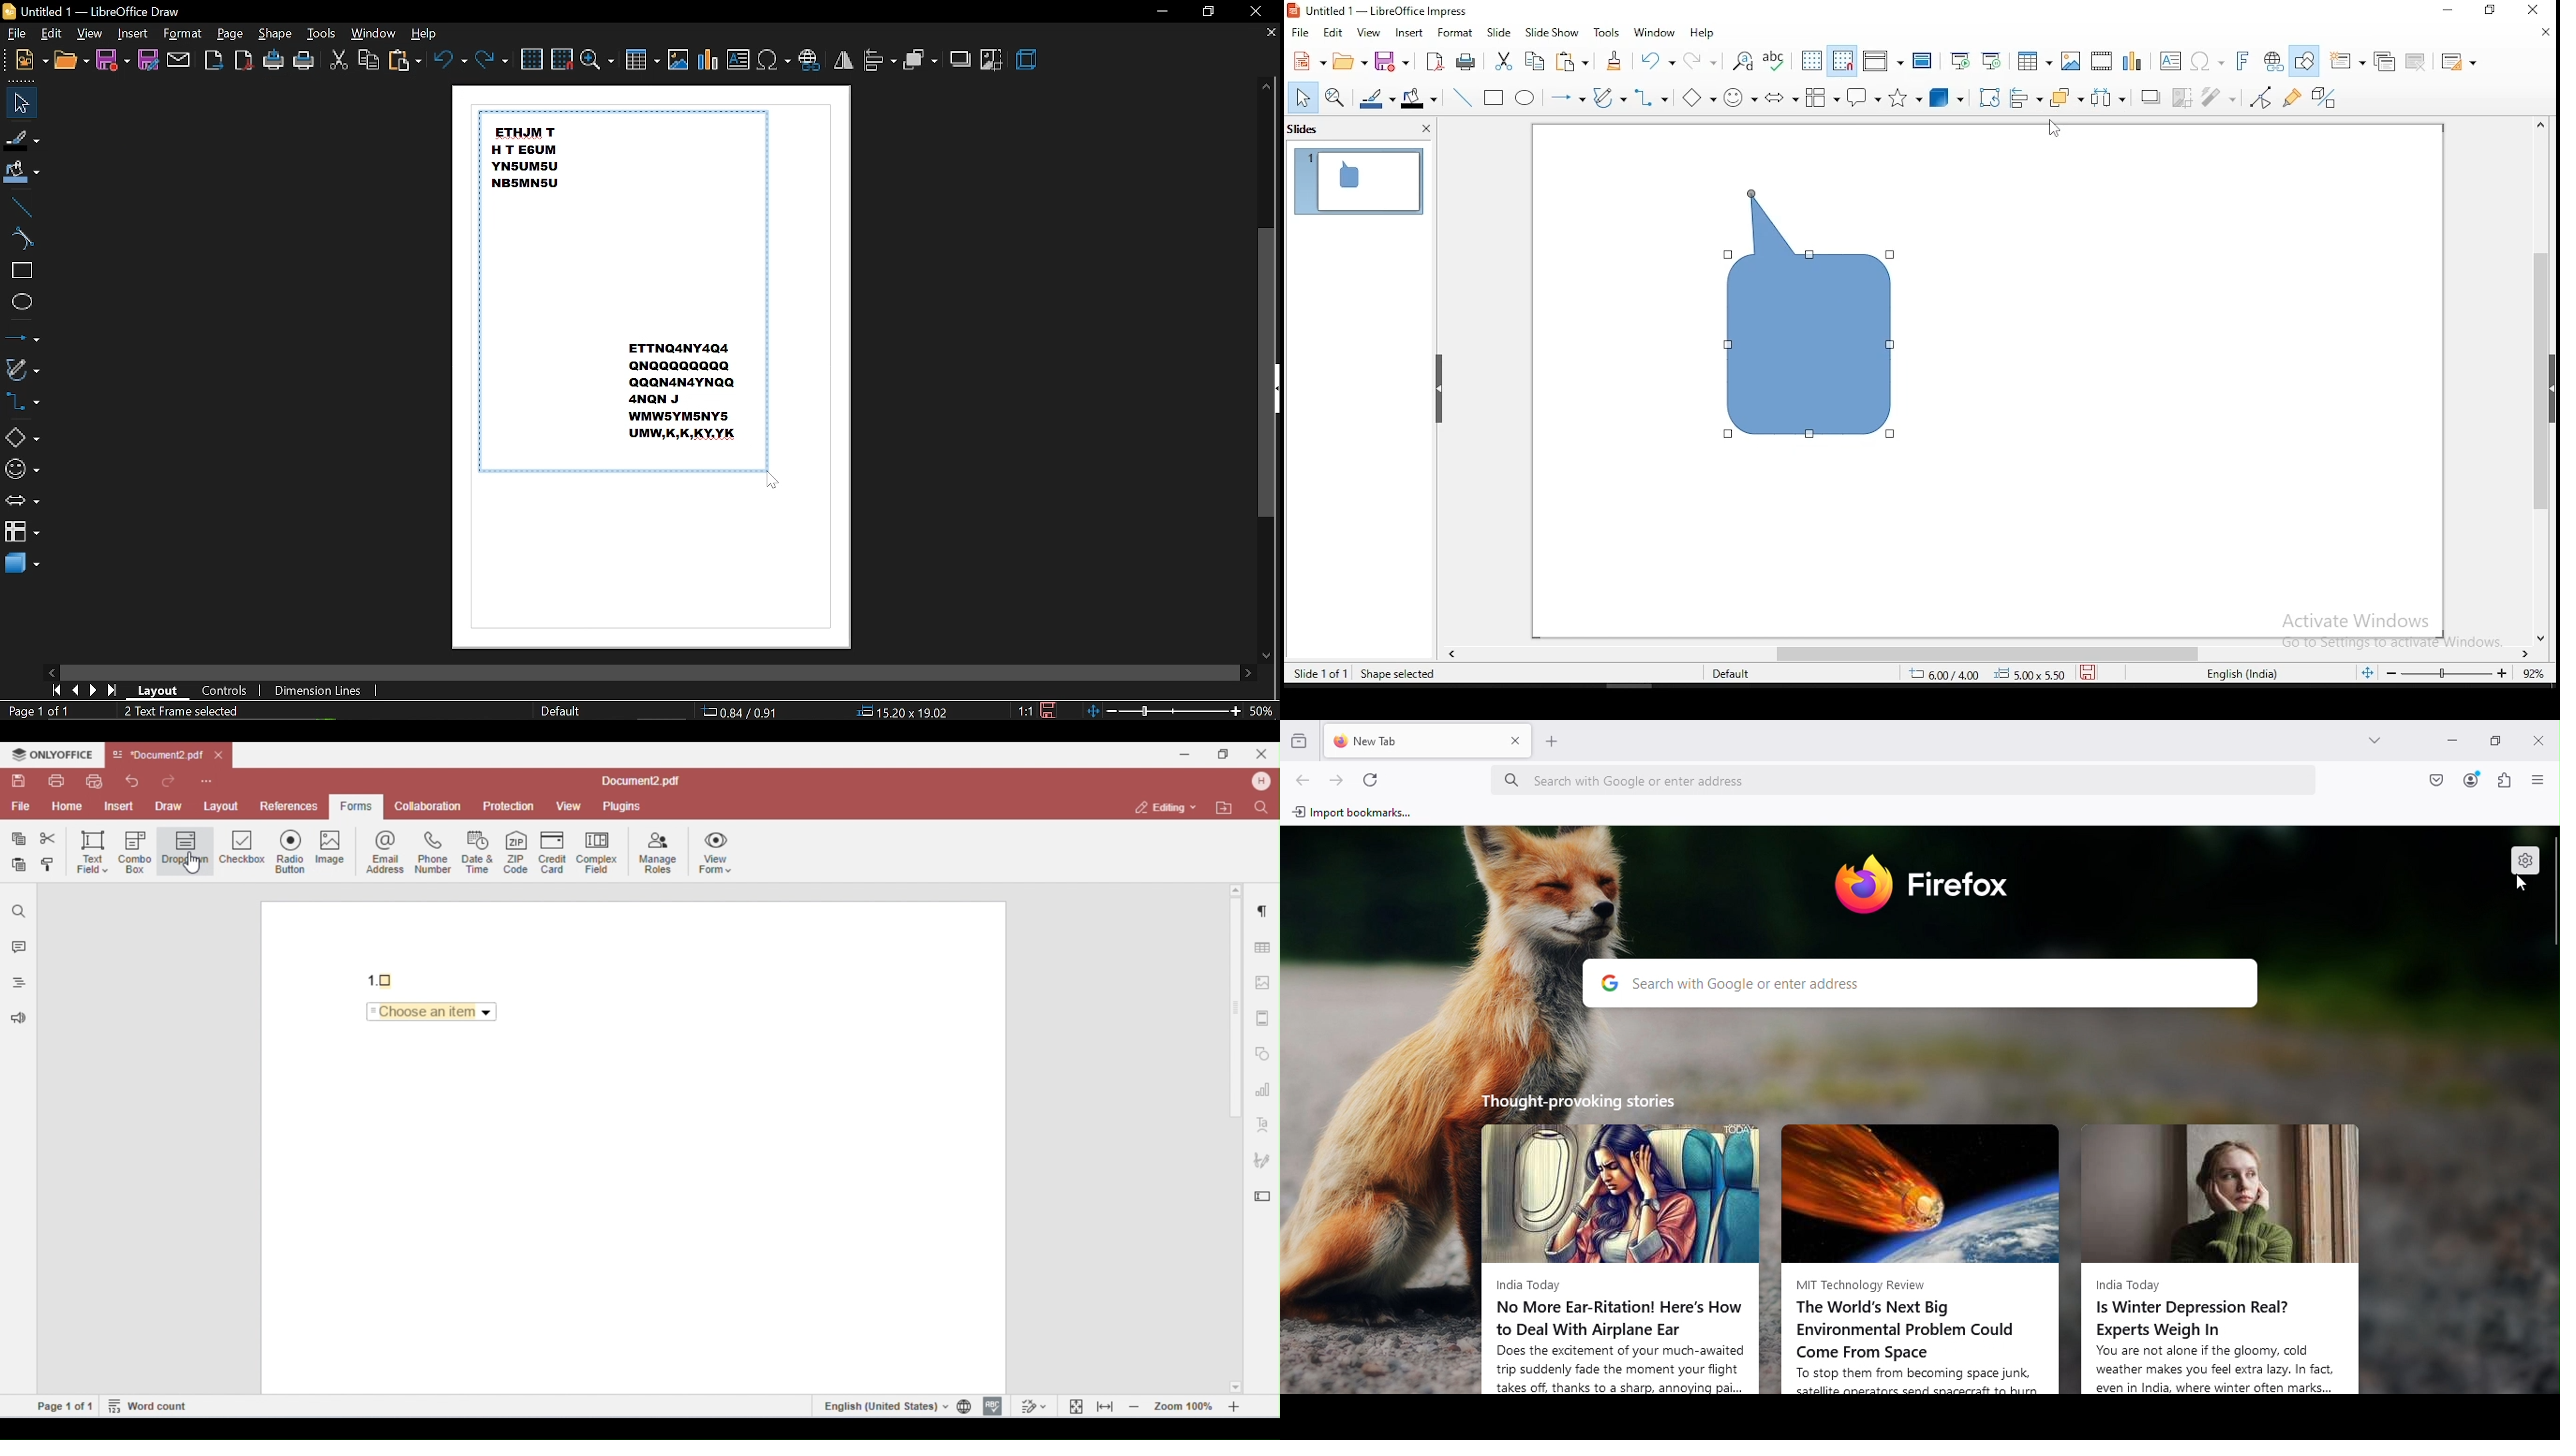 The height and width of the screenshot is (1456, 2576). What do you see at coordinates (1408, 33) in the screenshot?
I see `insert` at bounding box center [1408, 33].